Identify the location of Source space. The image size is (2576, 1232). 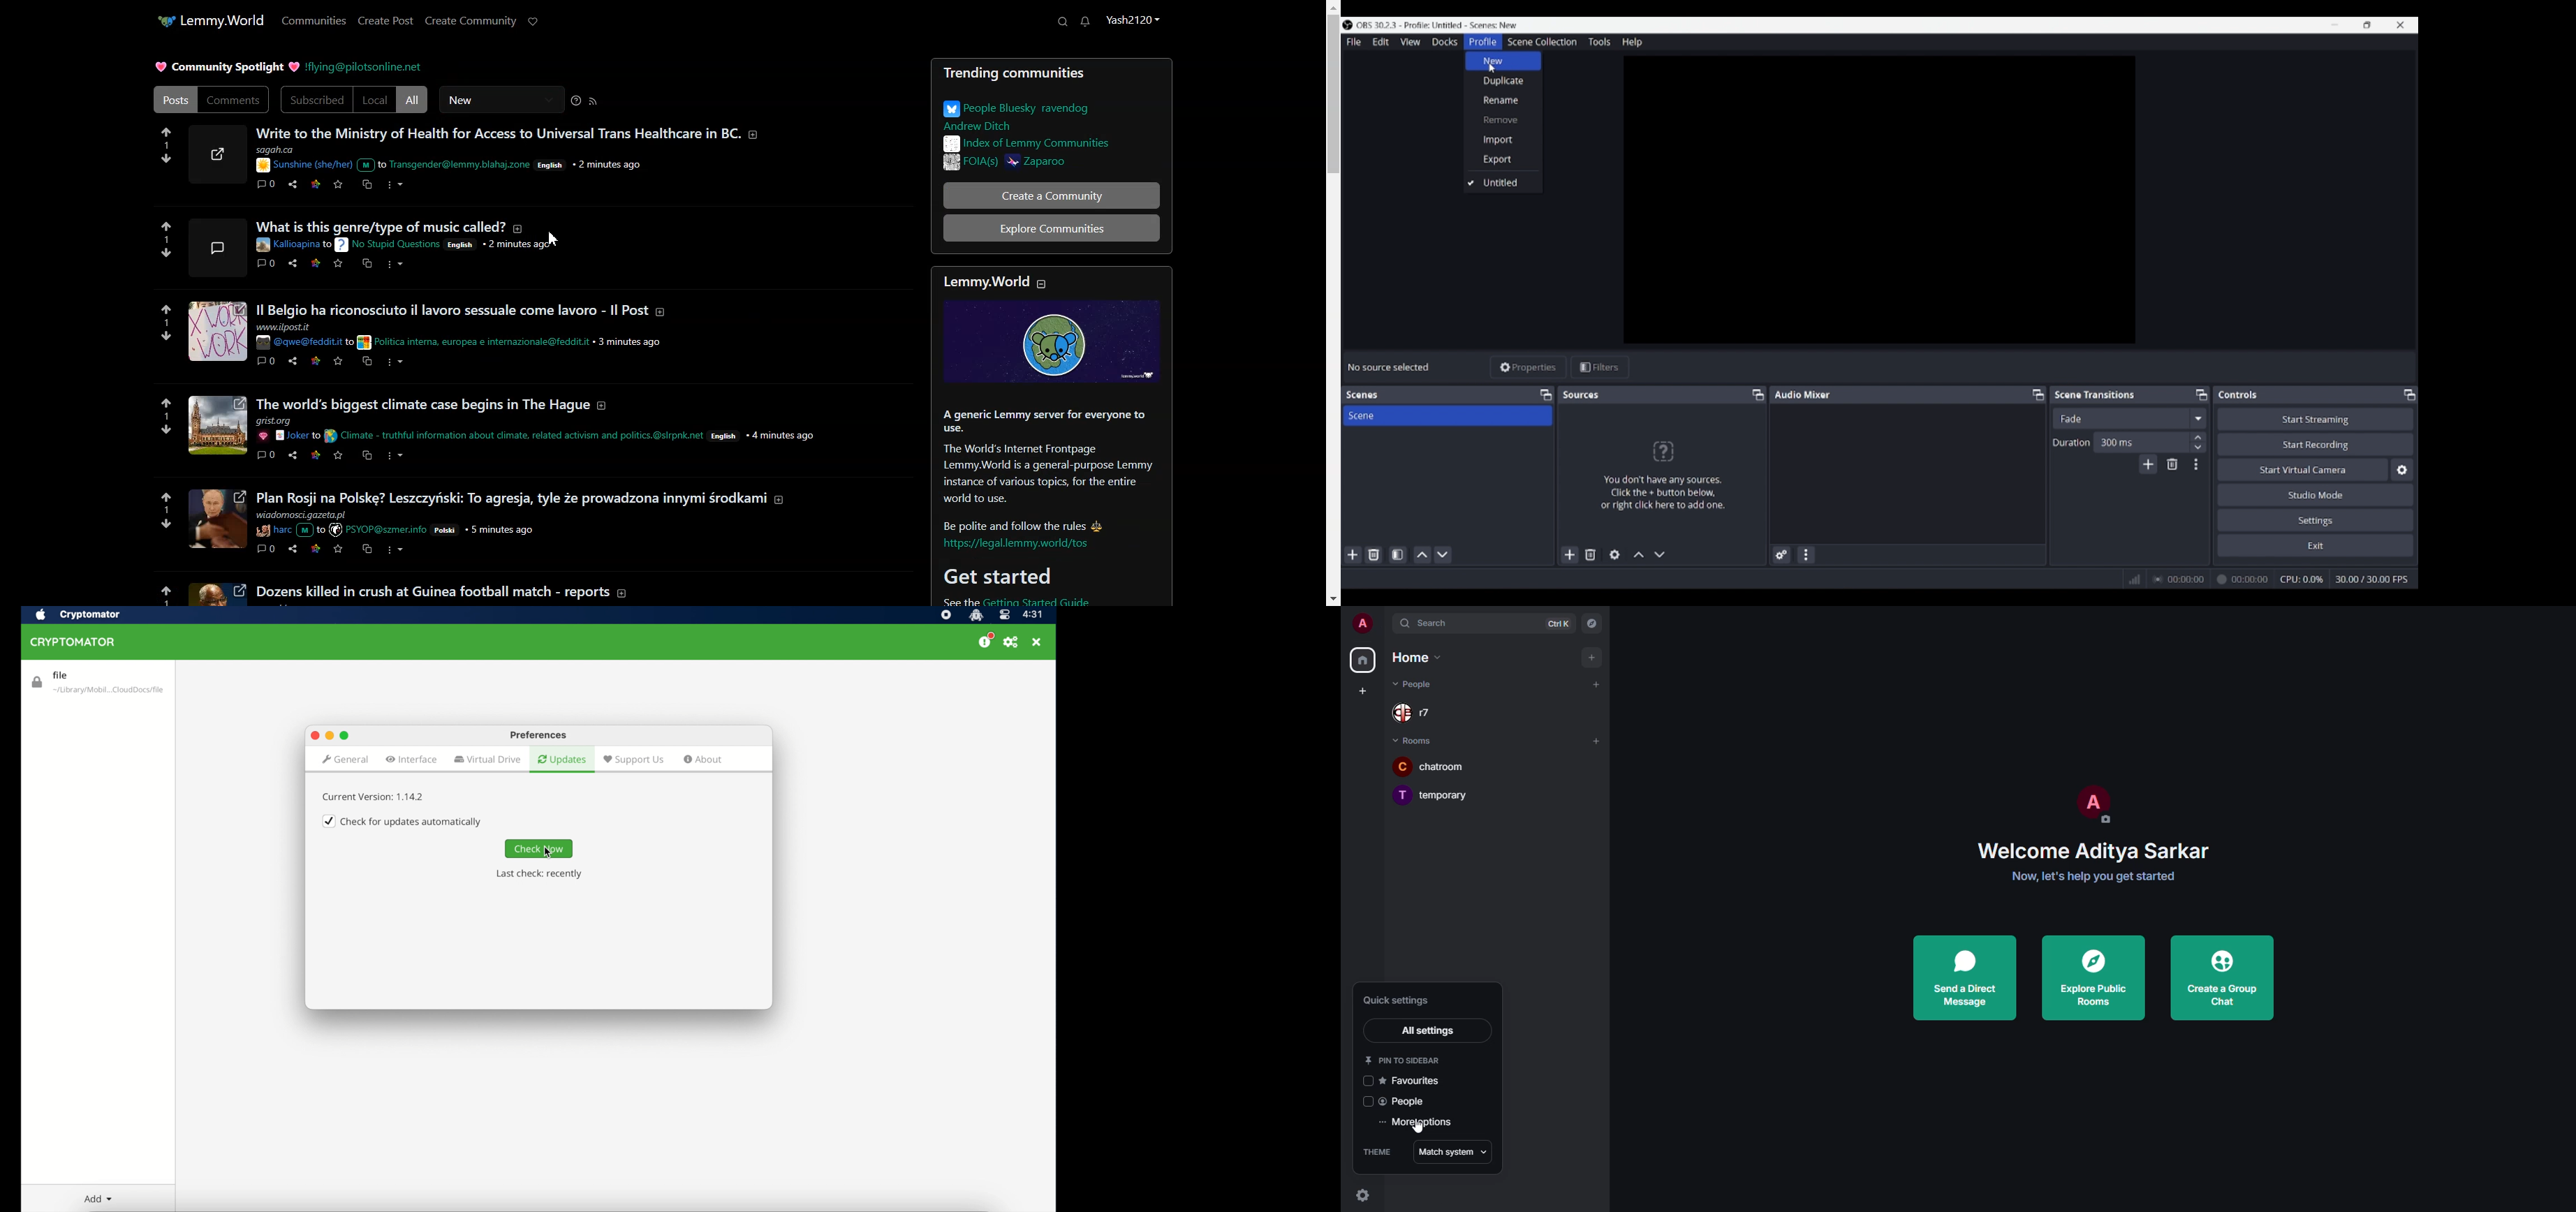
(1881, 200).